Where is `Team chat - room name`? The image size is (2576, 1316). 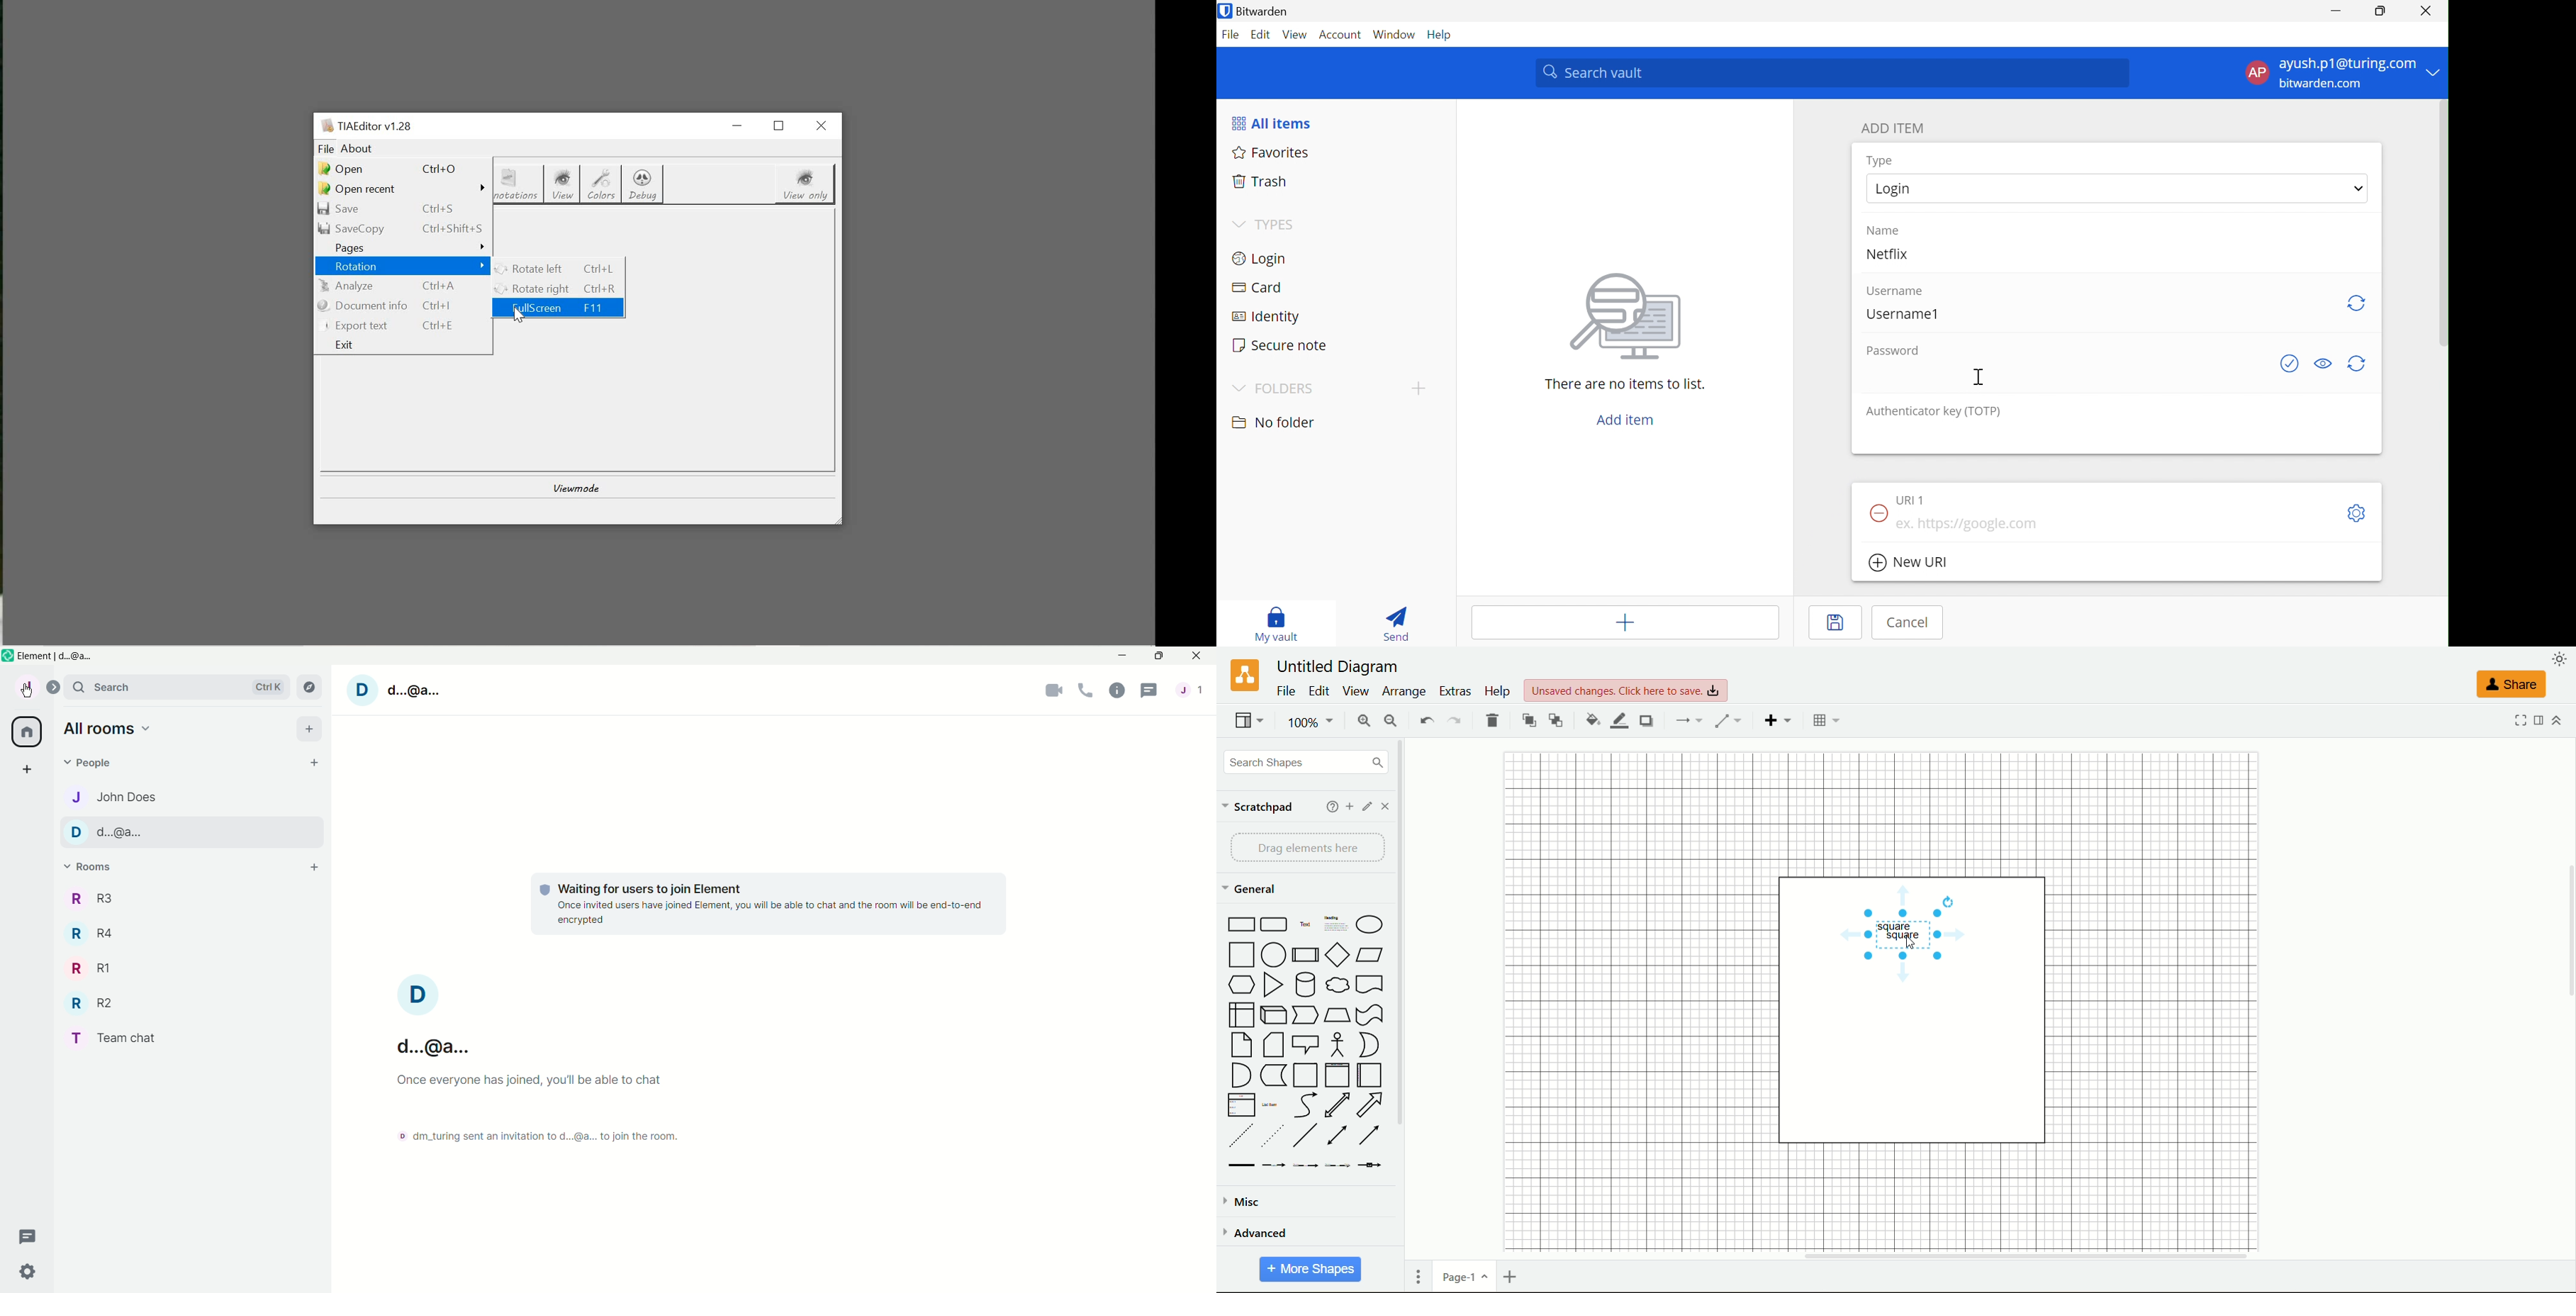
Team chat - room name is located at coordinates (119, 1038).